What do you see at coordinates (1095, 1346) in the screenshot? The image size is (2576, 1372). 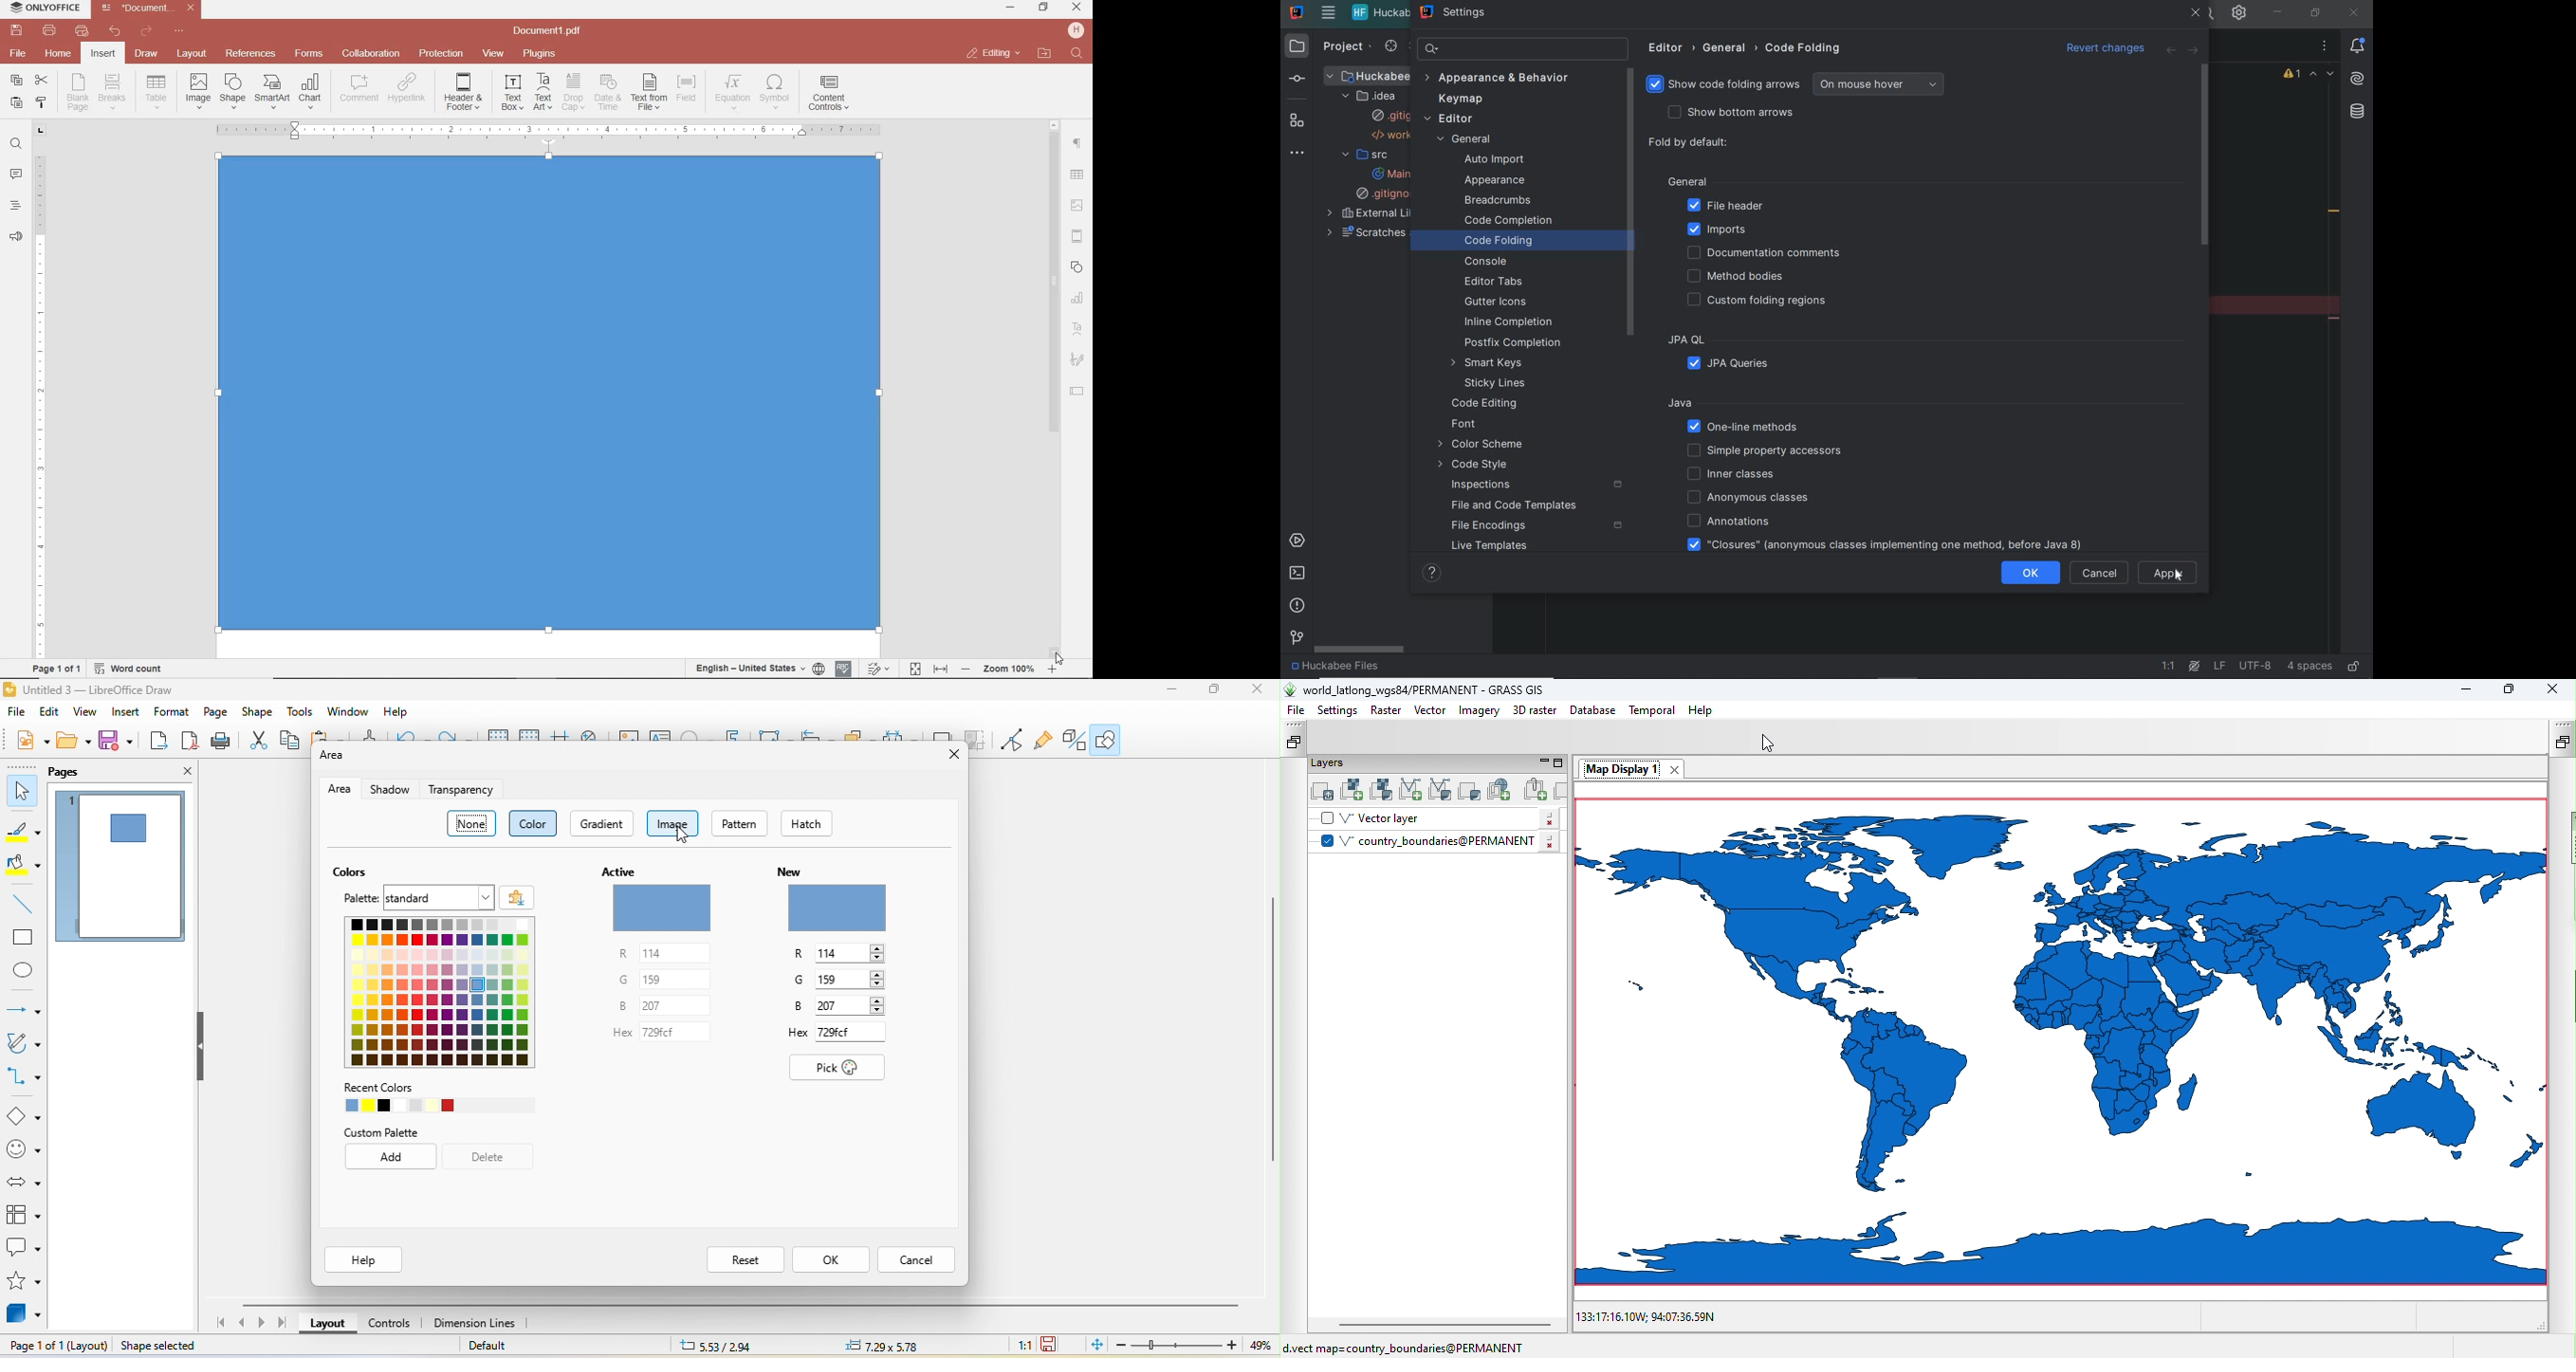 I see `fit page to current window` at bounding box center [1095, 1346].